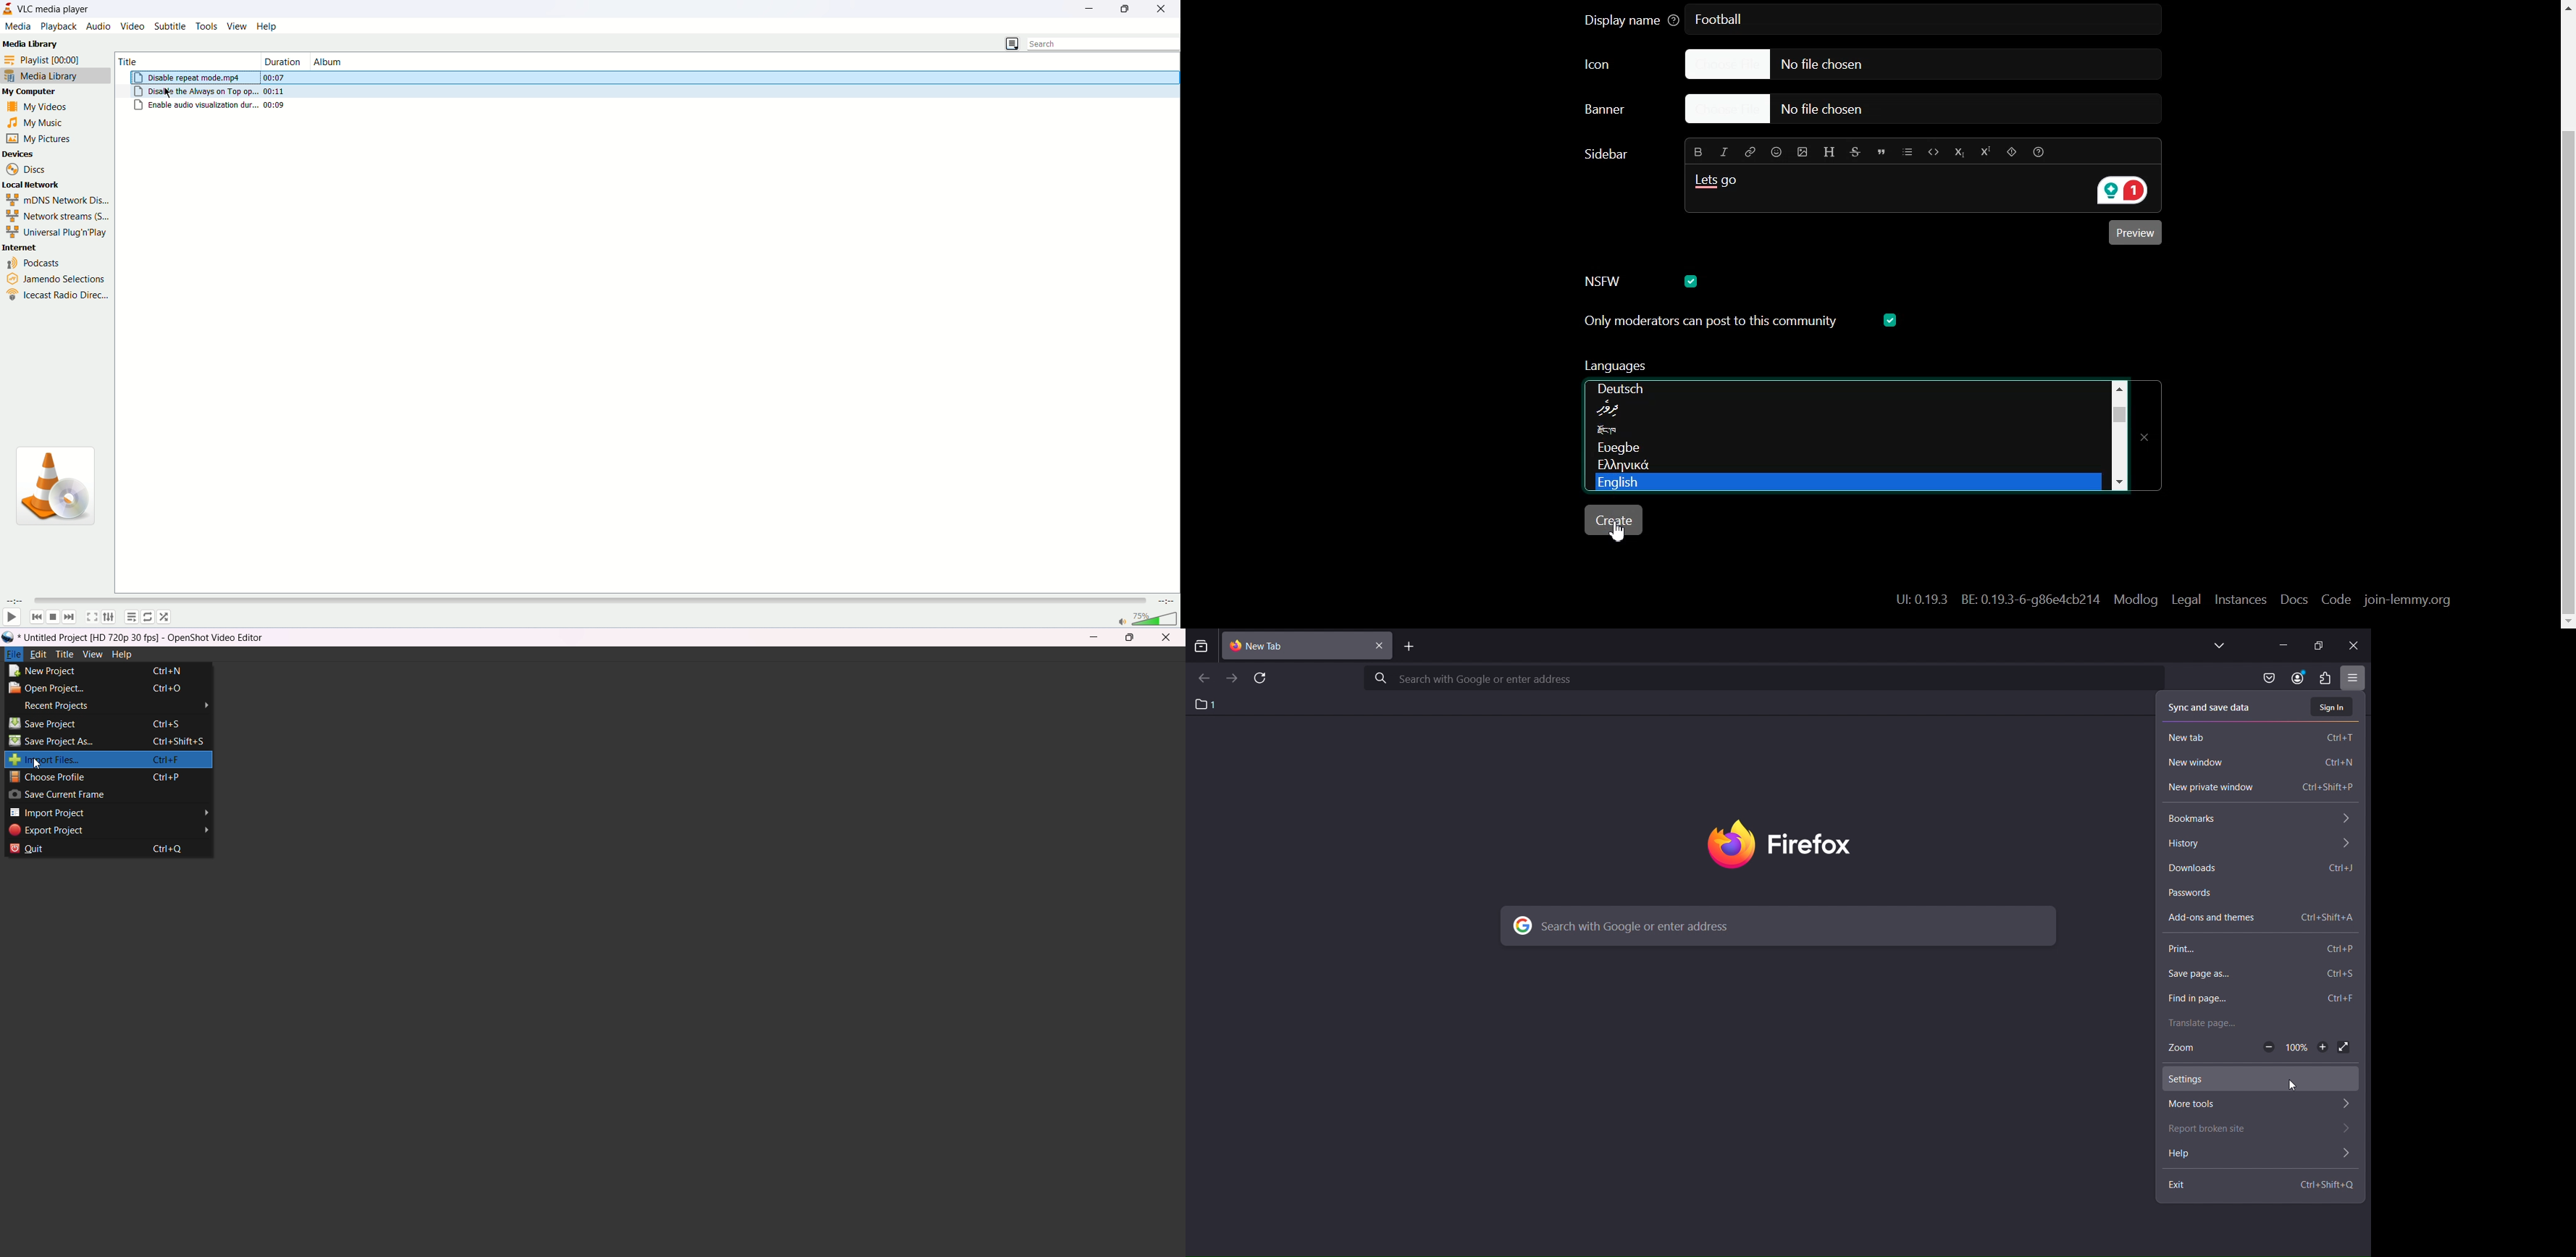  Describe the element at coordinates (1409, 647) in the screenshot. I see `new tab` at that location.